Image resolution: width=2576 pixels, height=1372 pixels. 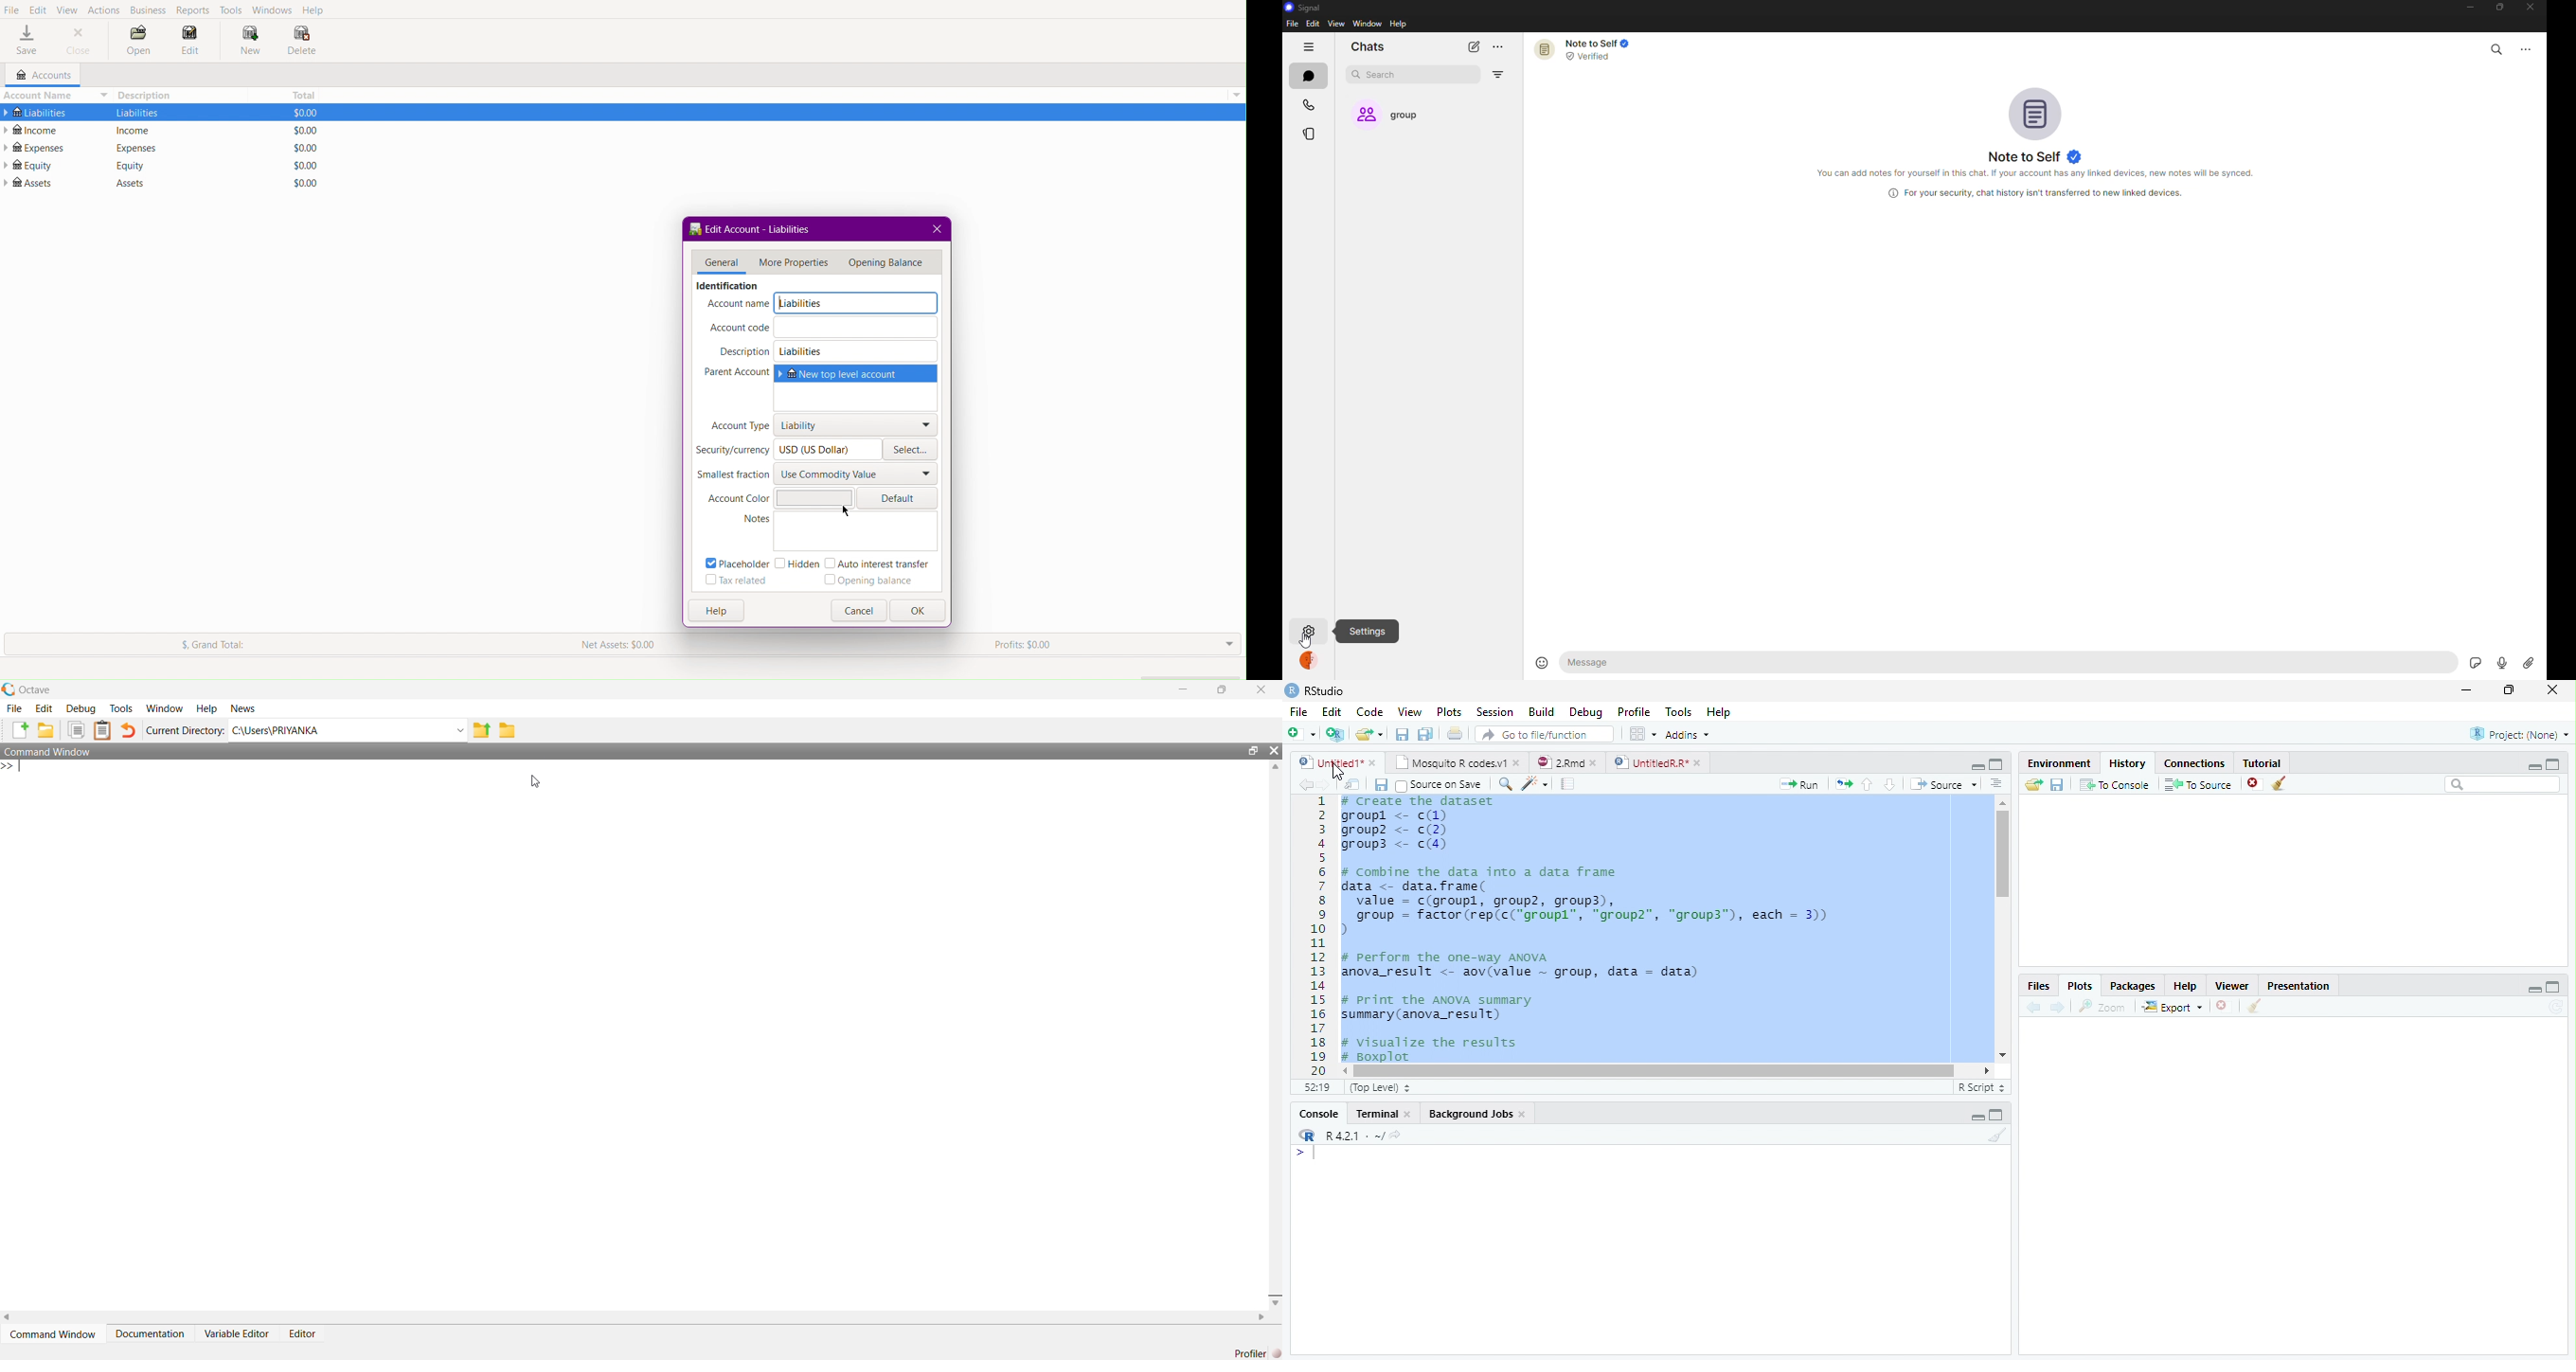 I want to click on chats, so click(x=1312, y=77).